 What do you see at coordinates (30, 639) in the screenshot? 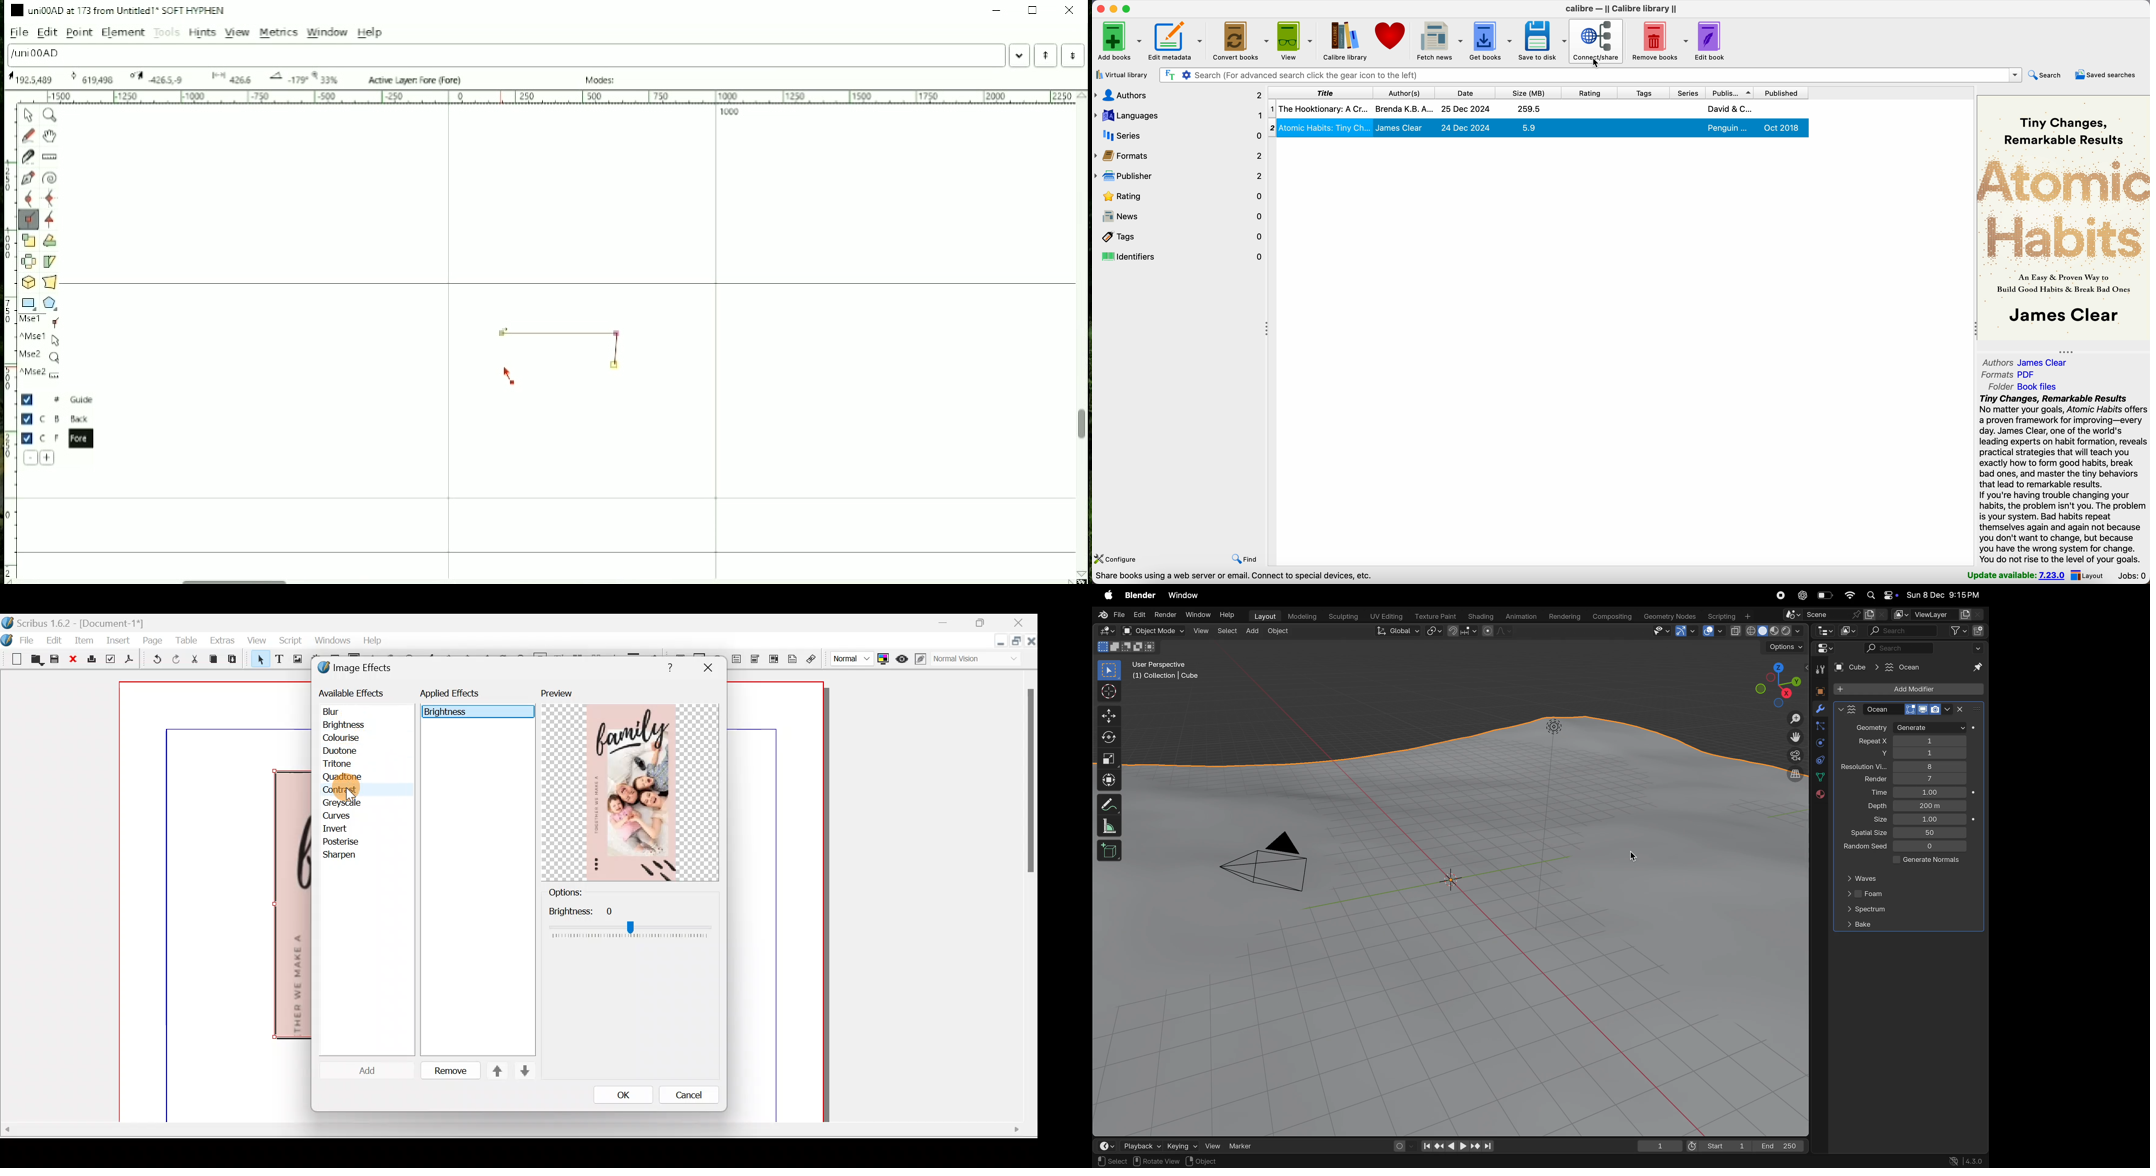
I see `File` at bounding box center [30, 639].